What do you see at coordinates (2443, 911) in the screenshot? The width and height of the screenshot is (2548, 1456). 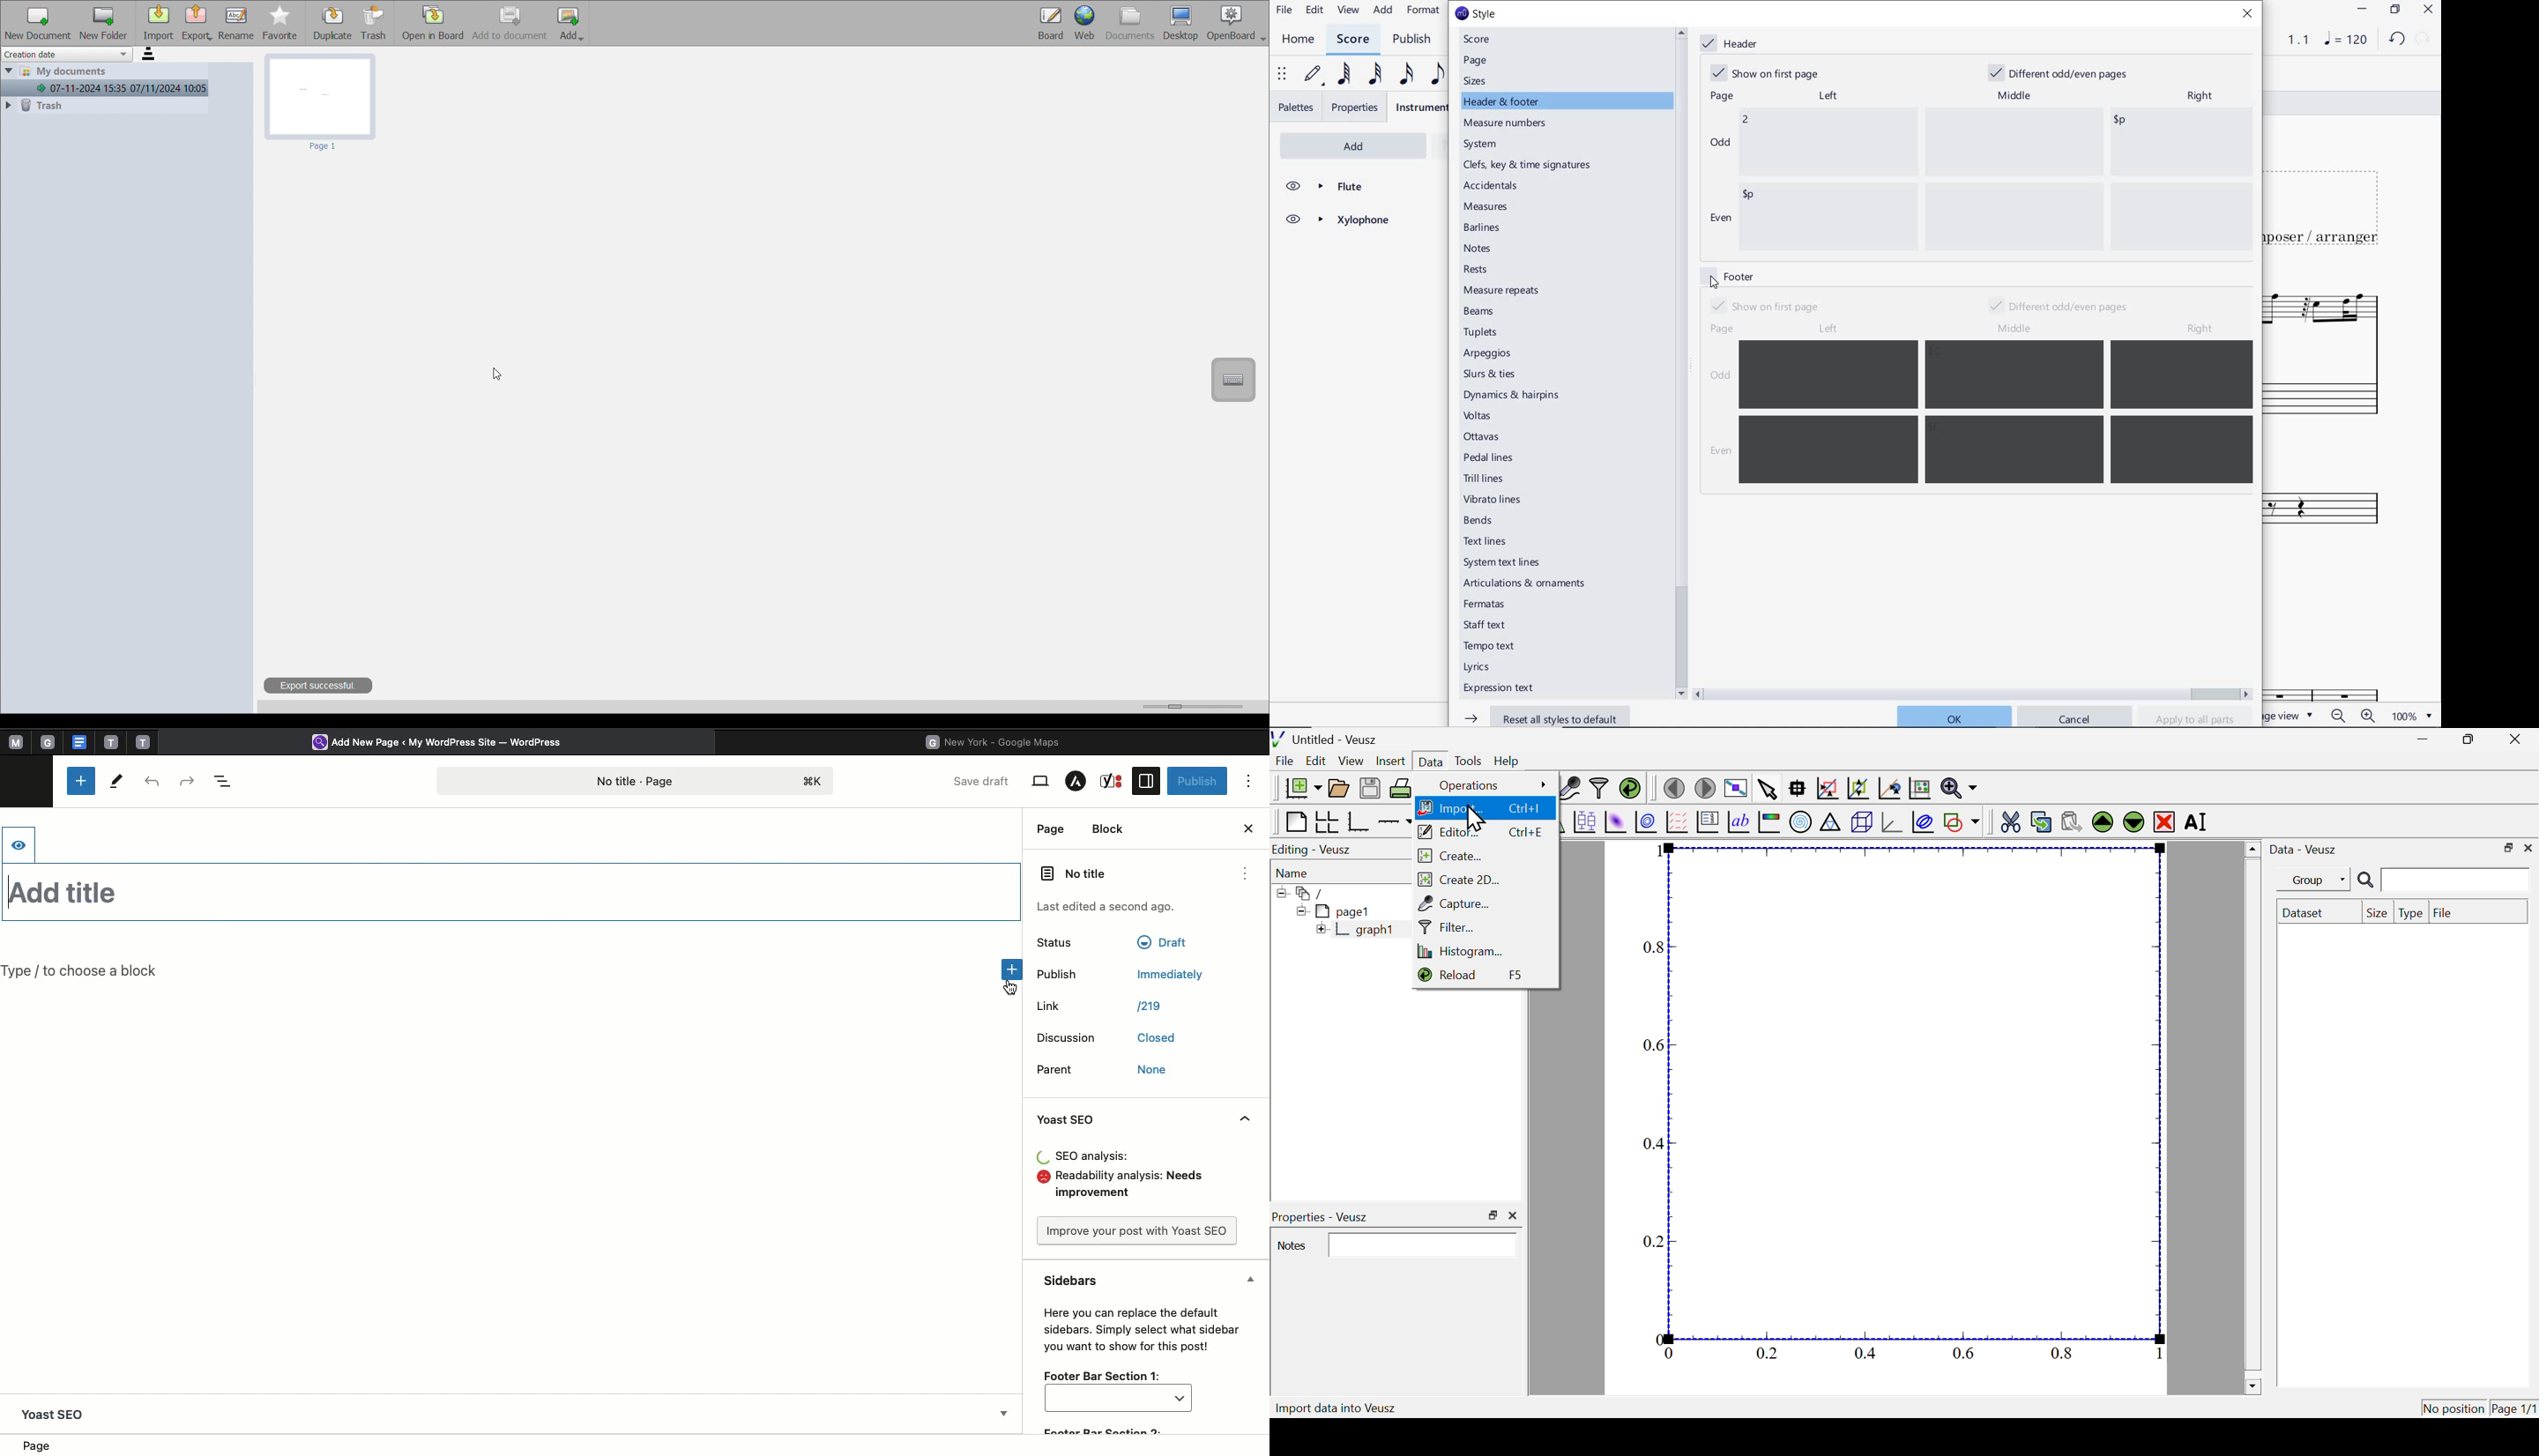 I see `file` at bounding box center [2443, 911].